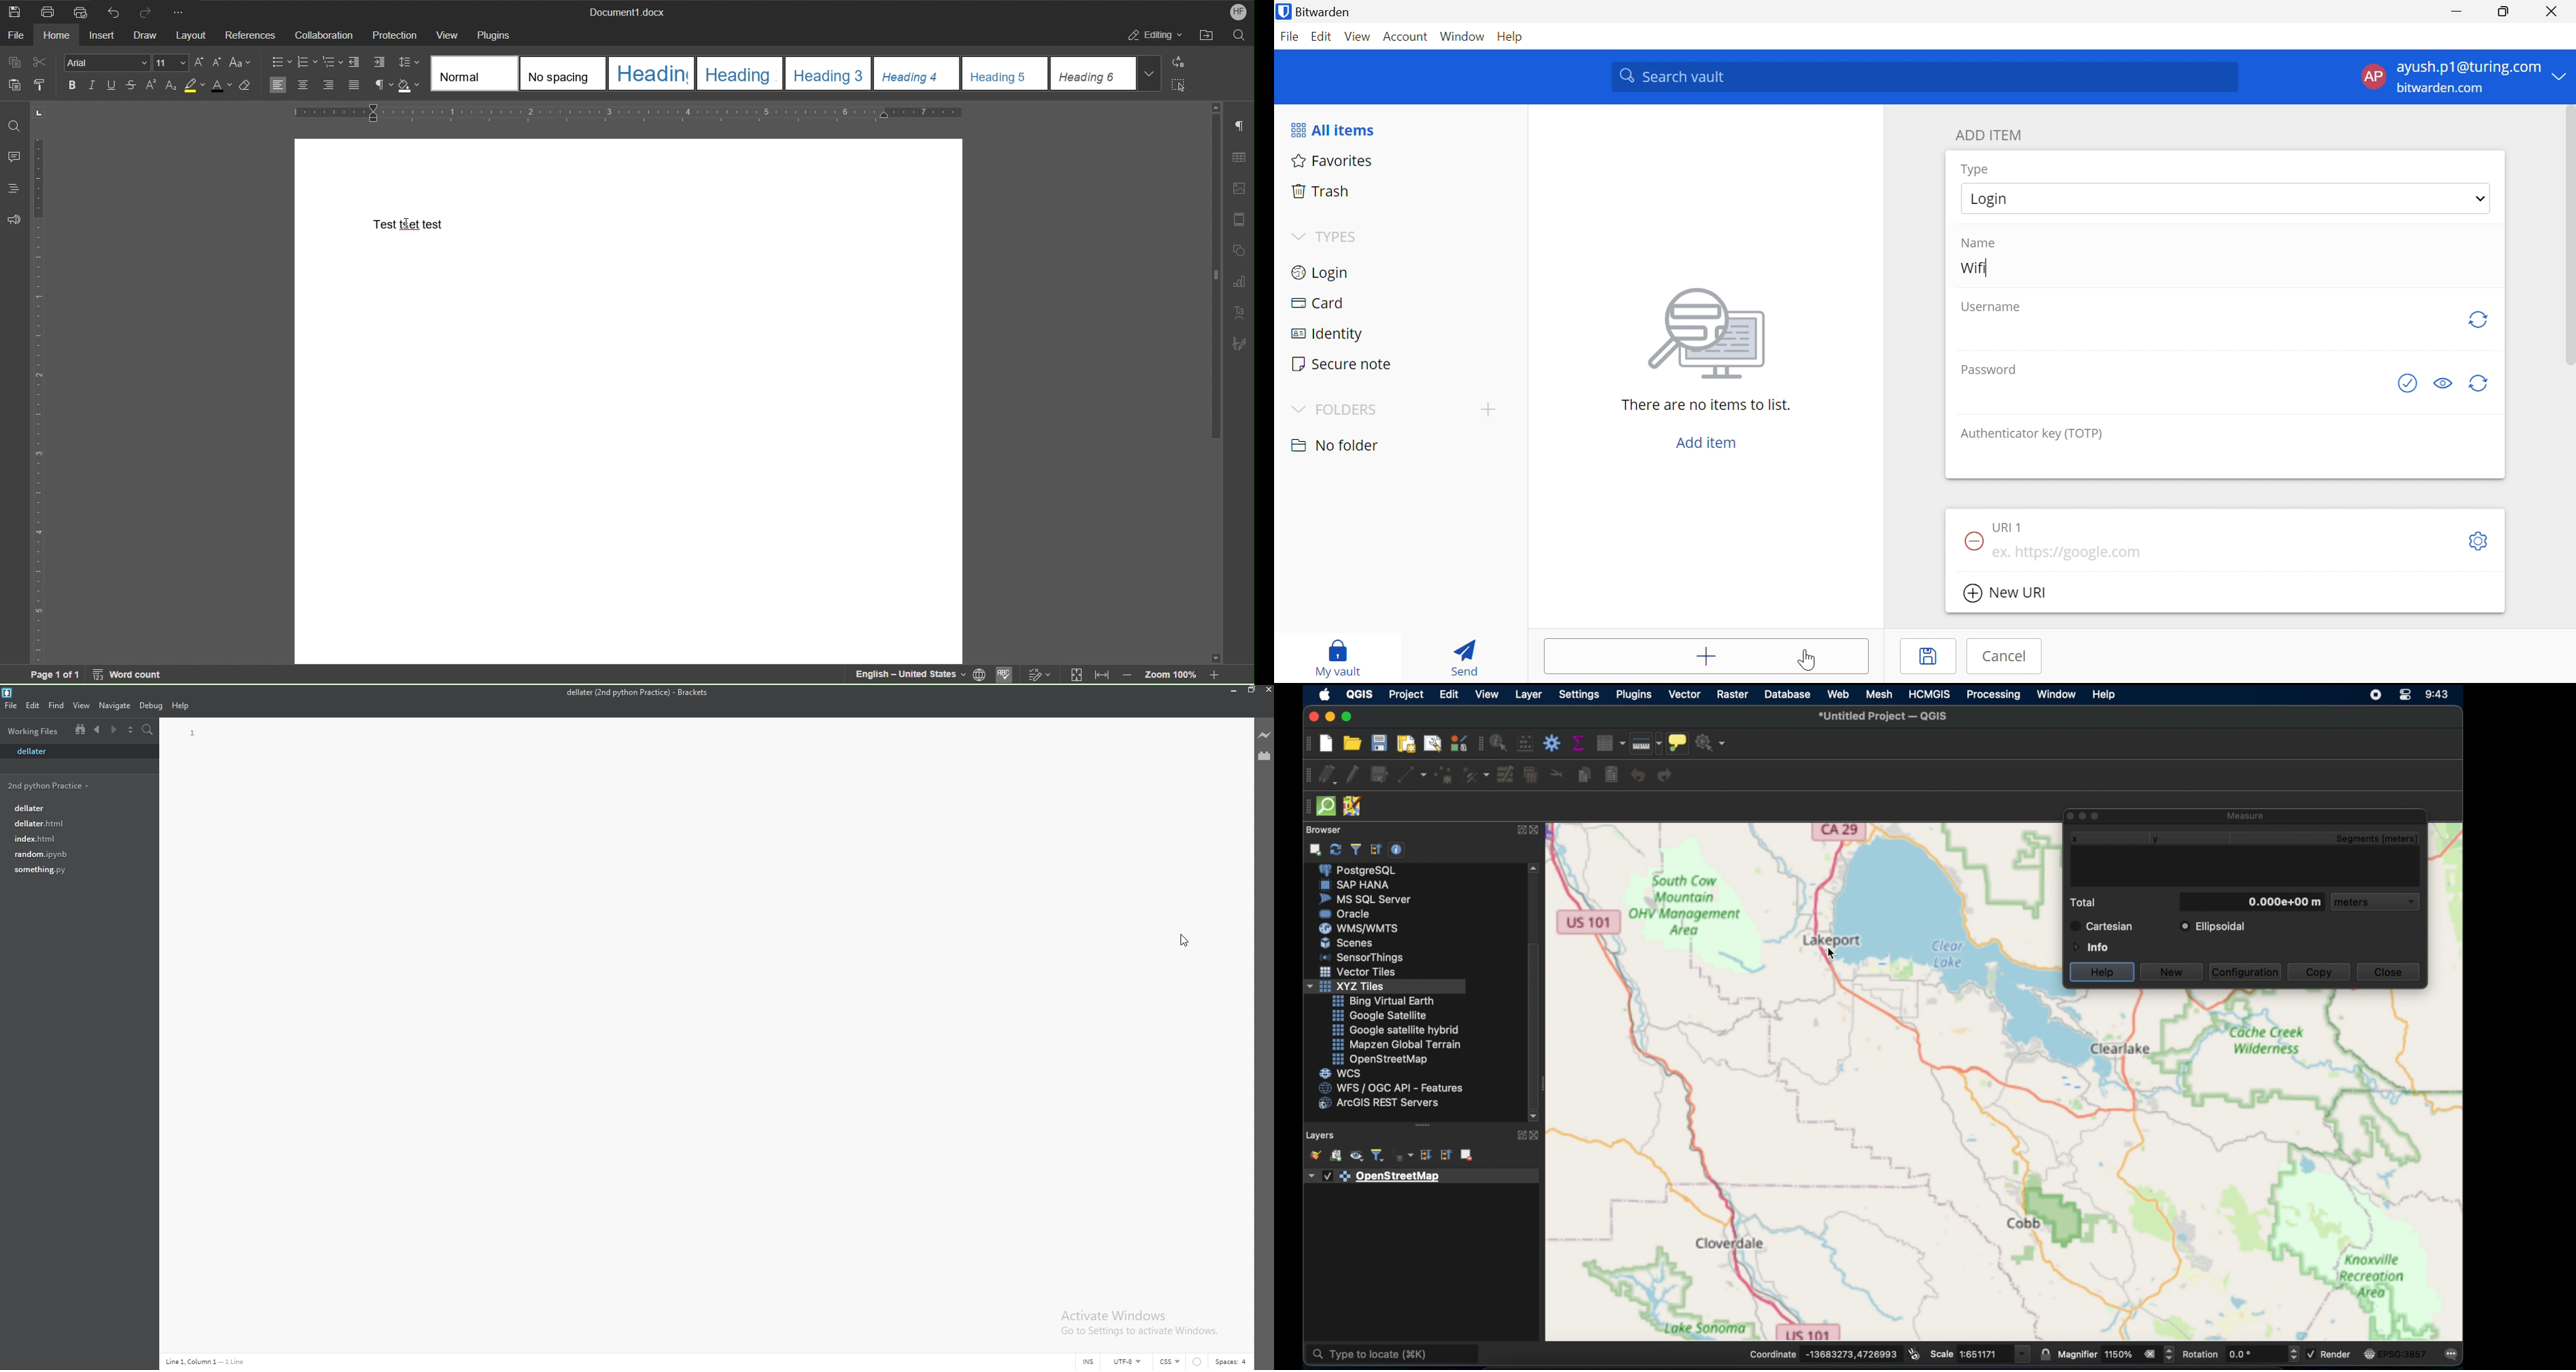 The height and width of the screenshot is (1372, 2576). Describe the element at coordinates (1360, 974) in the screenshot. I see `` at that location.